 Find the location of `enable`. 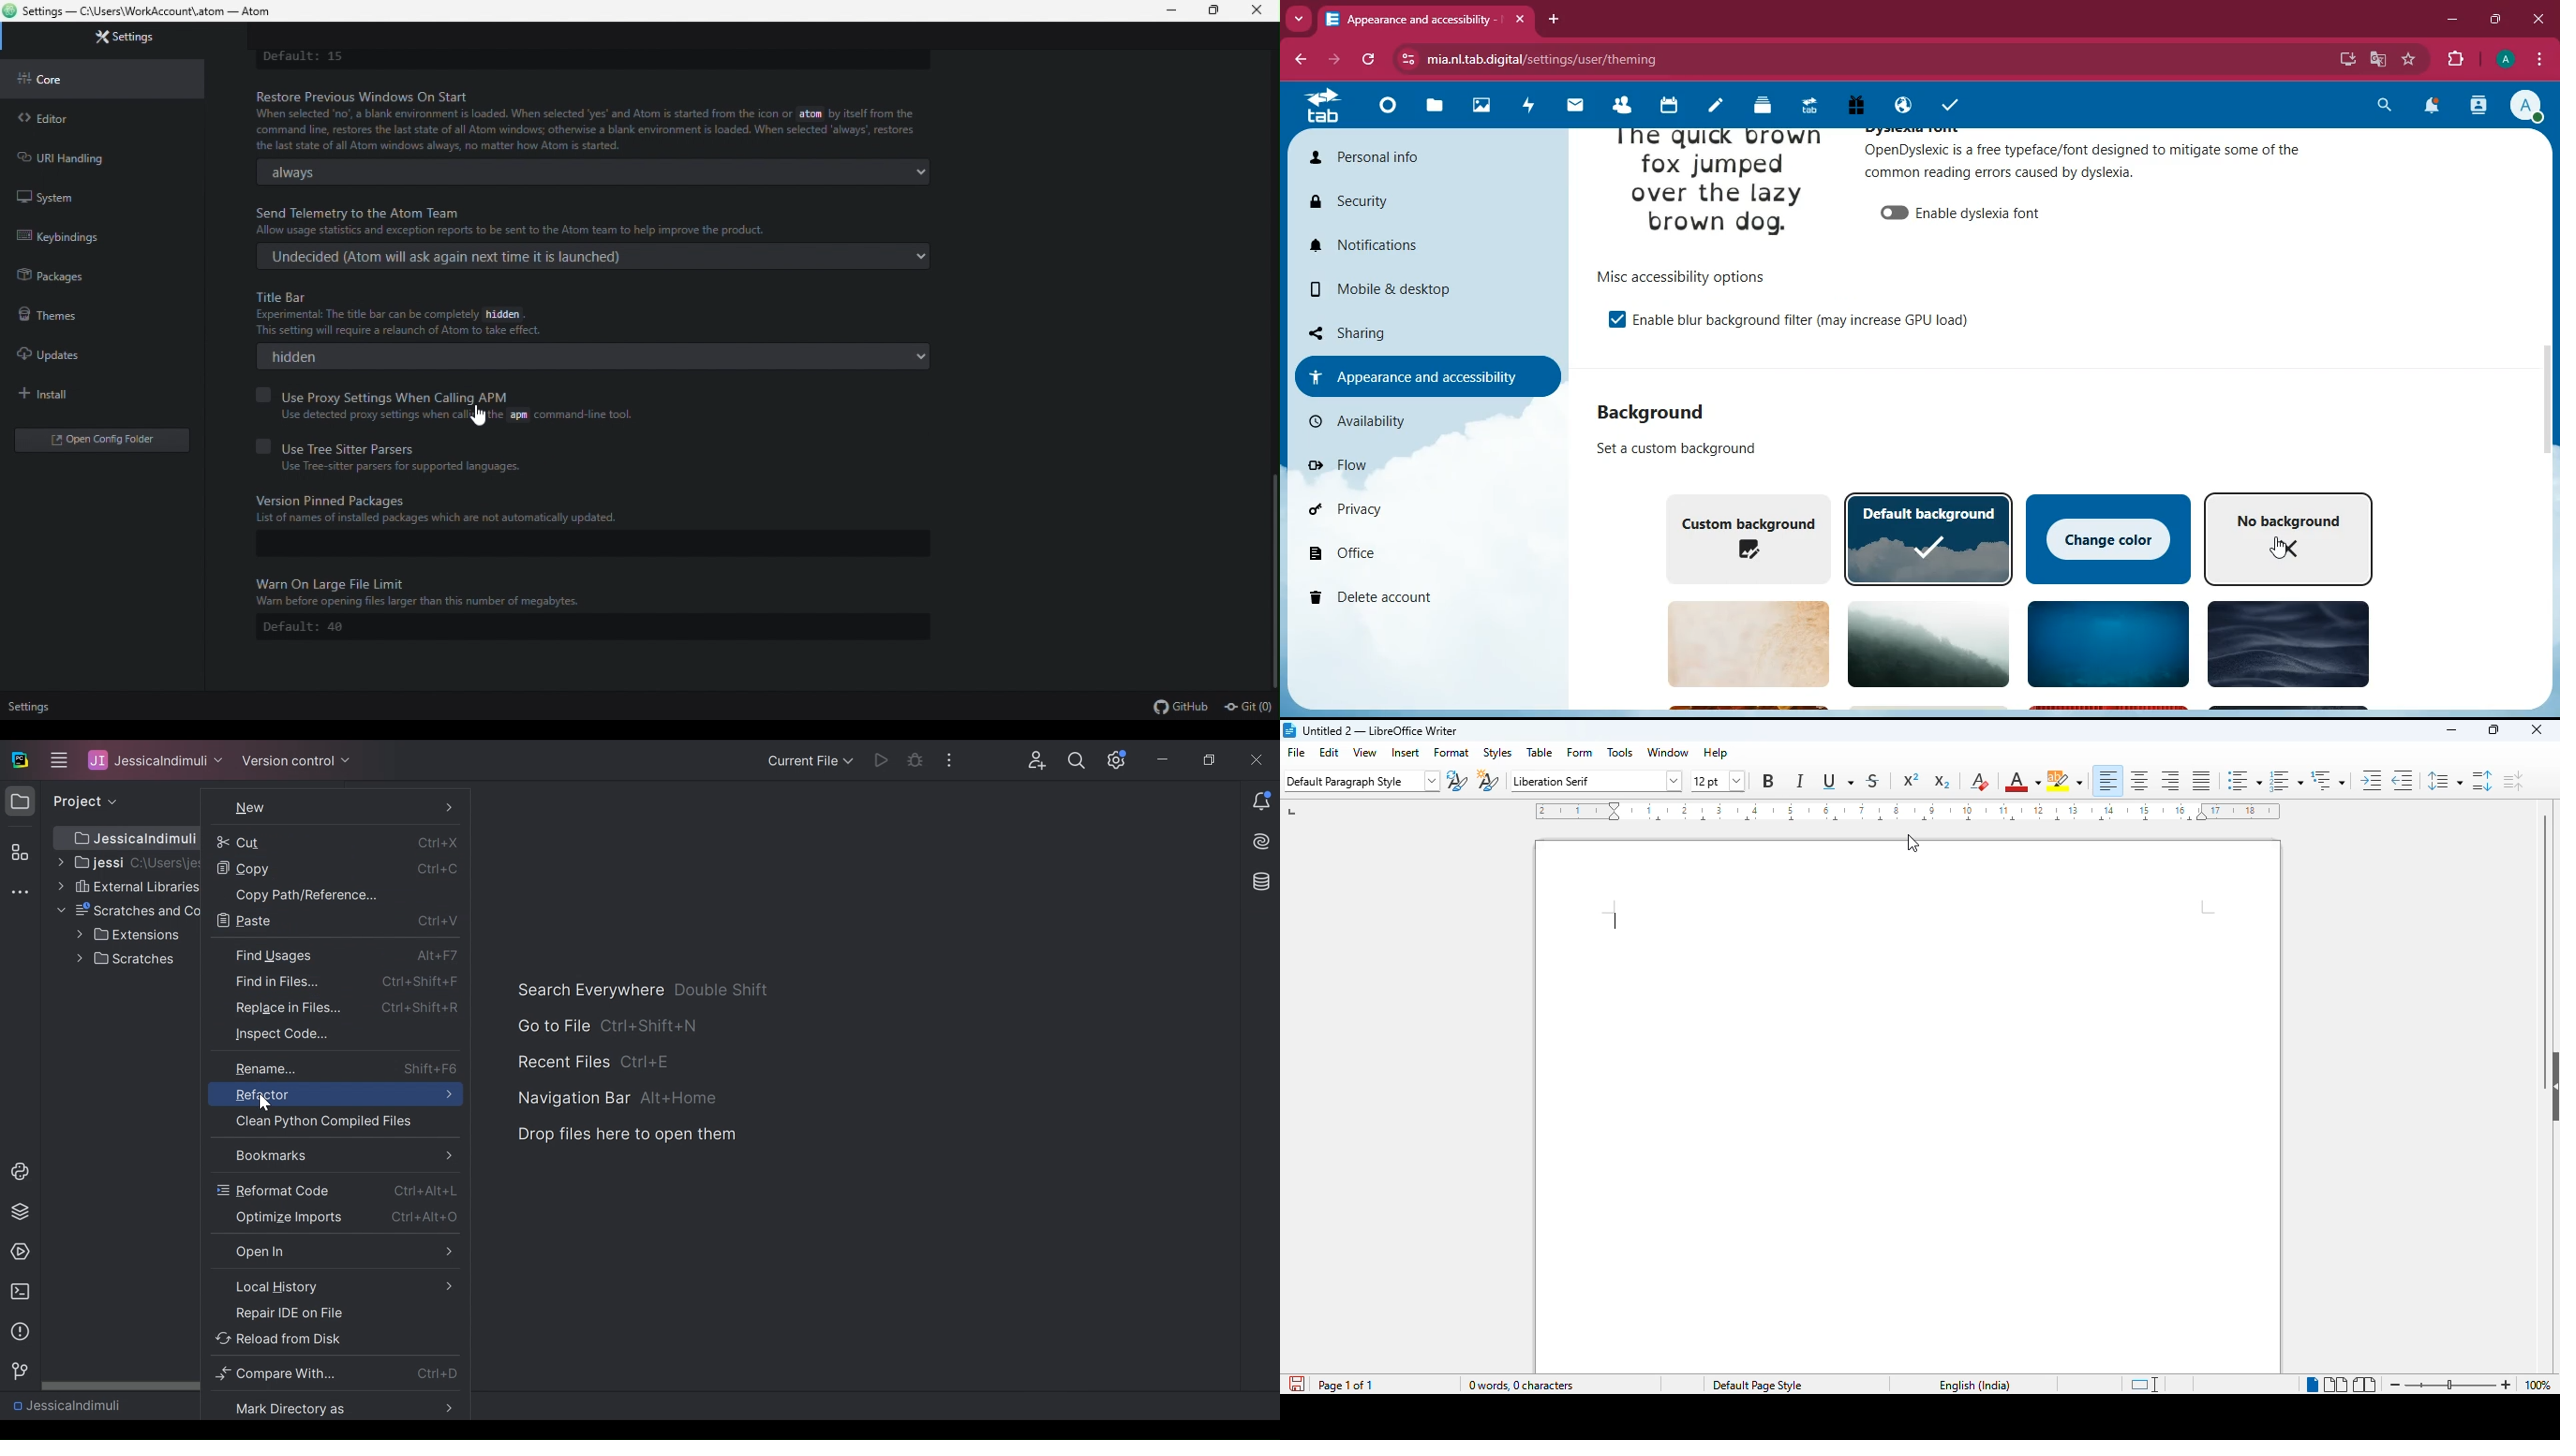

enable is located at coordinates (1608, 319).